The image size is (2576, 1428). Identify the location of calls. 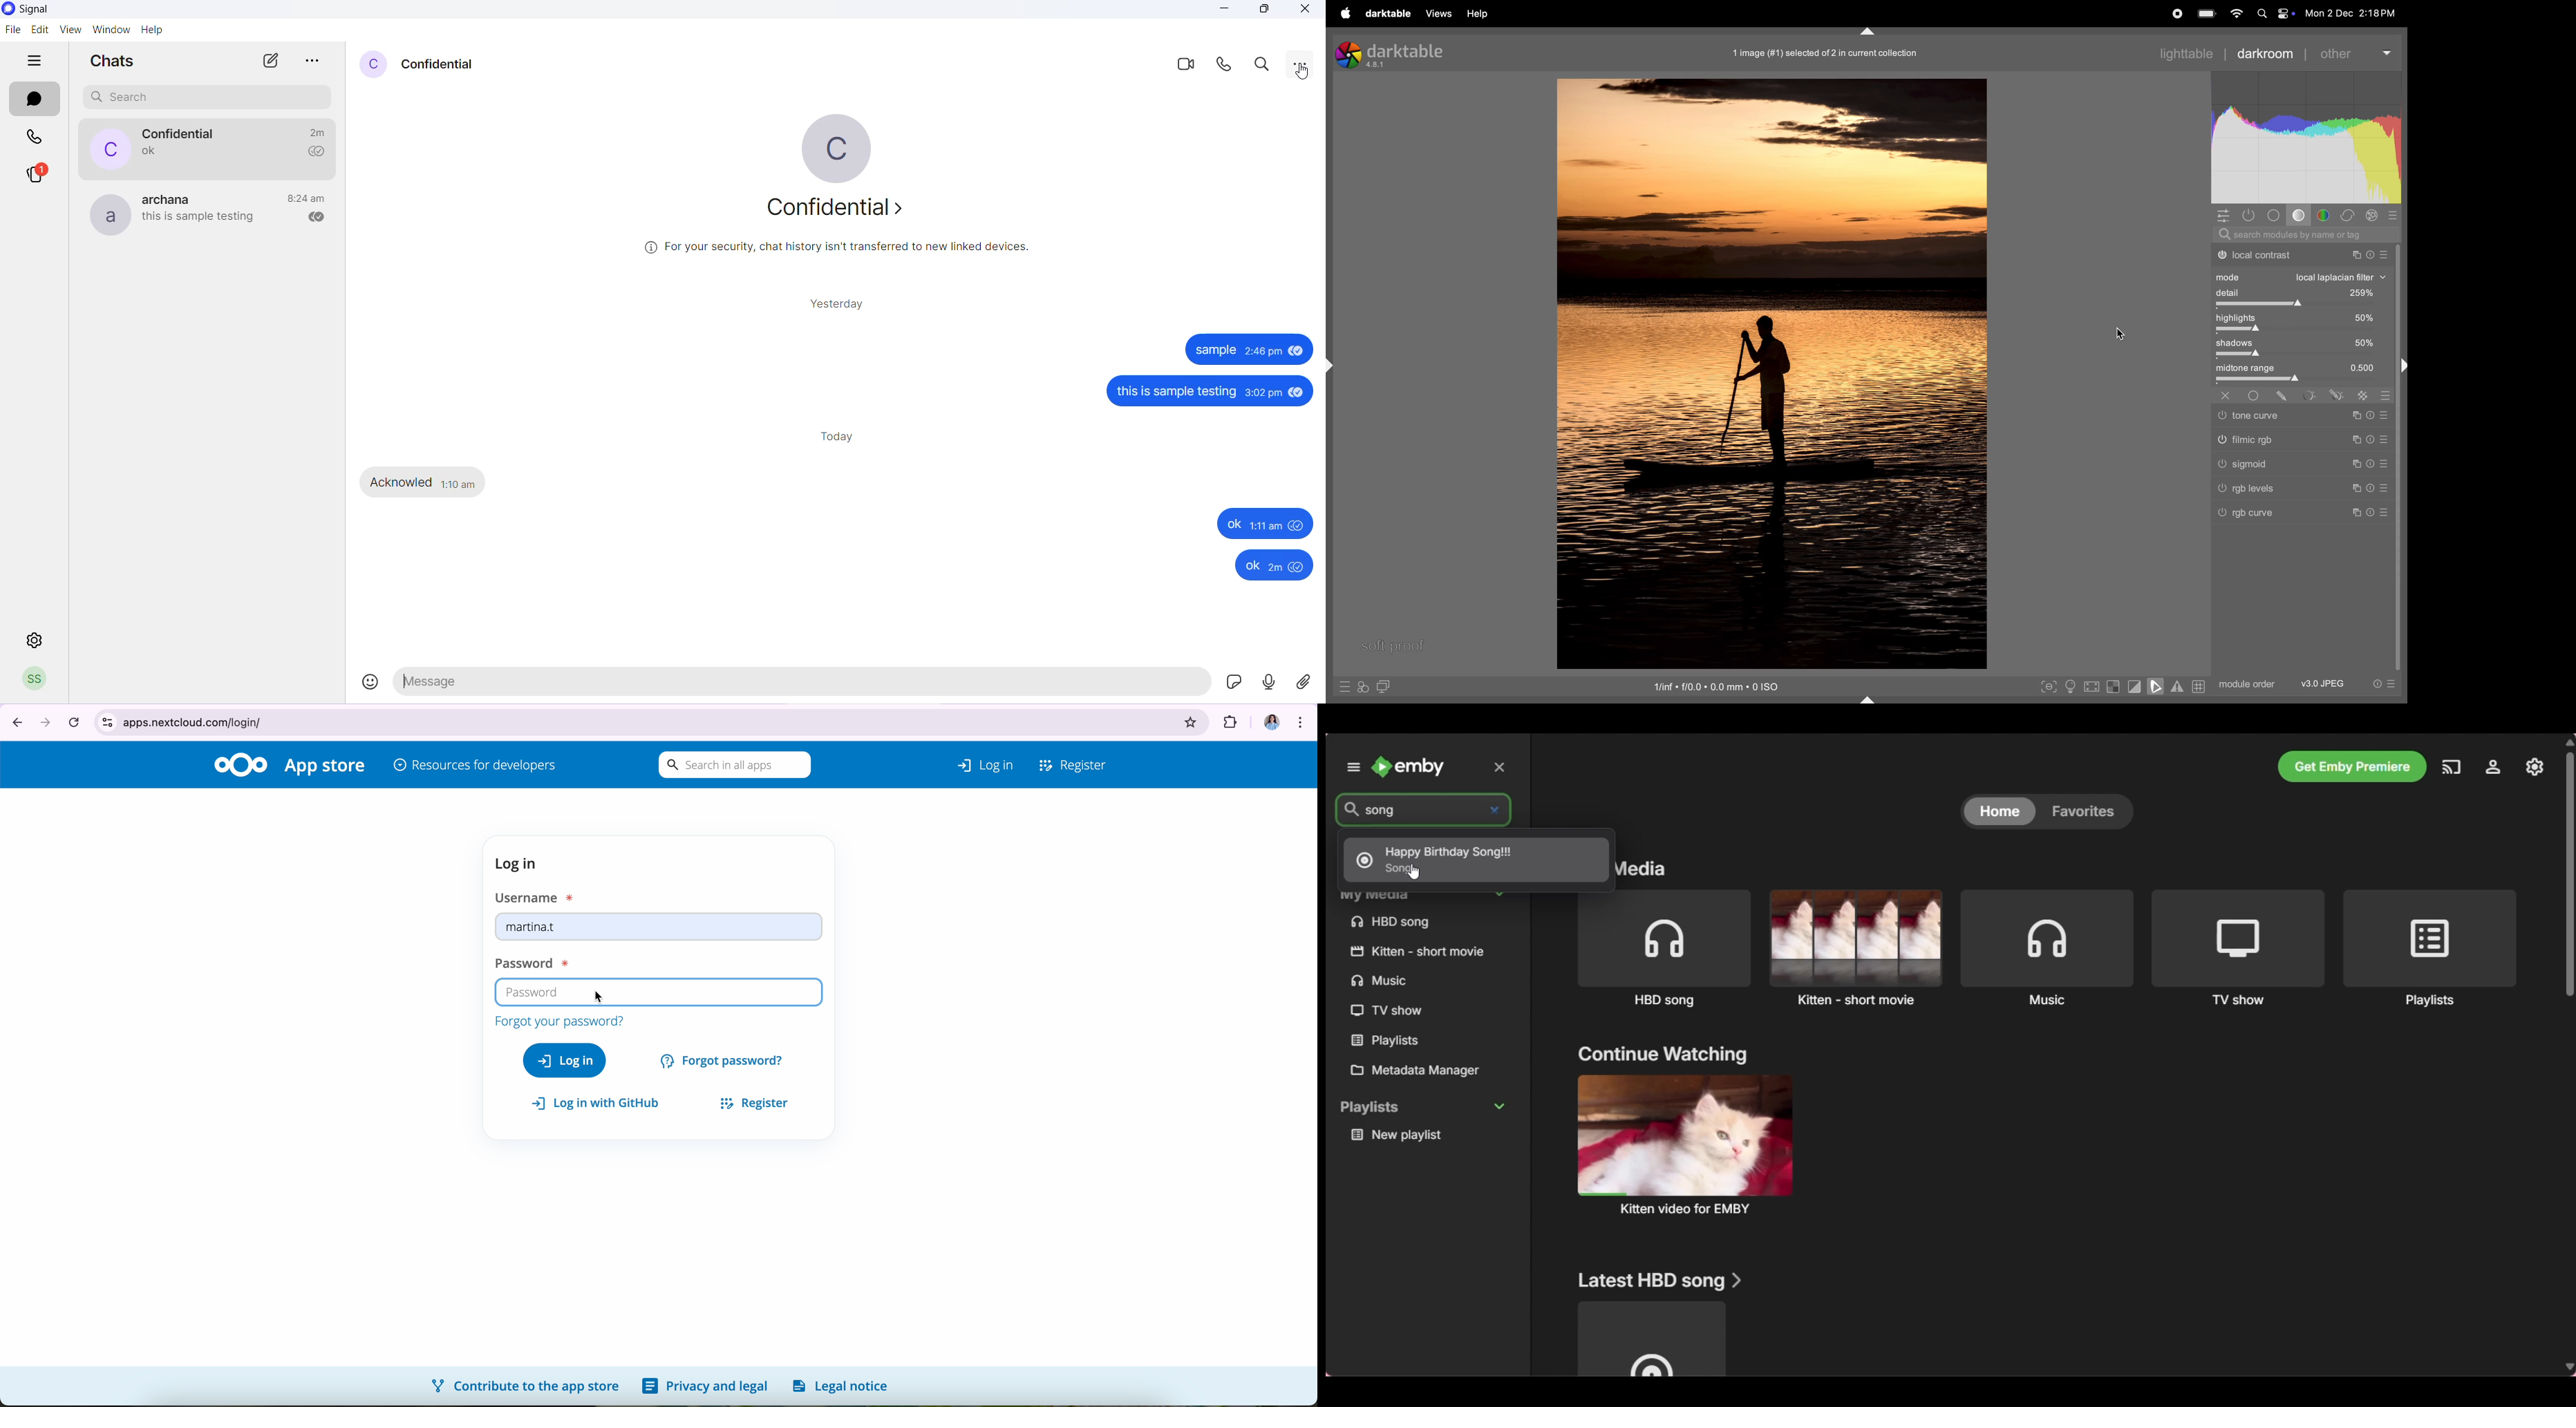
(35, 135).